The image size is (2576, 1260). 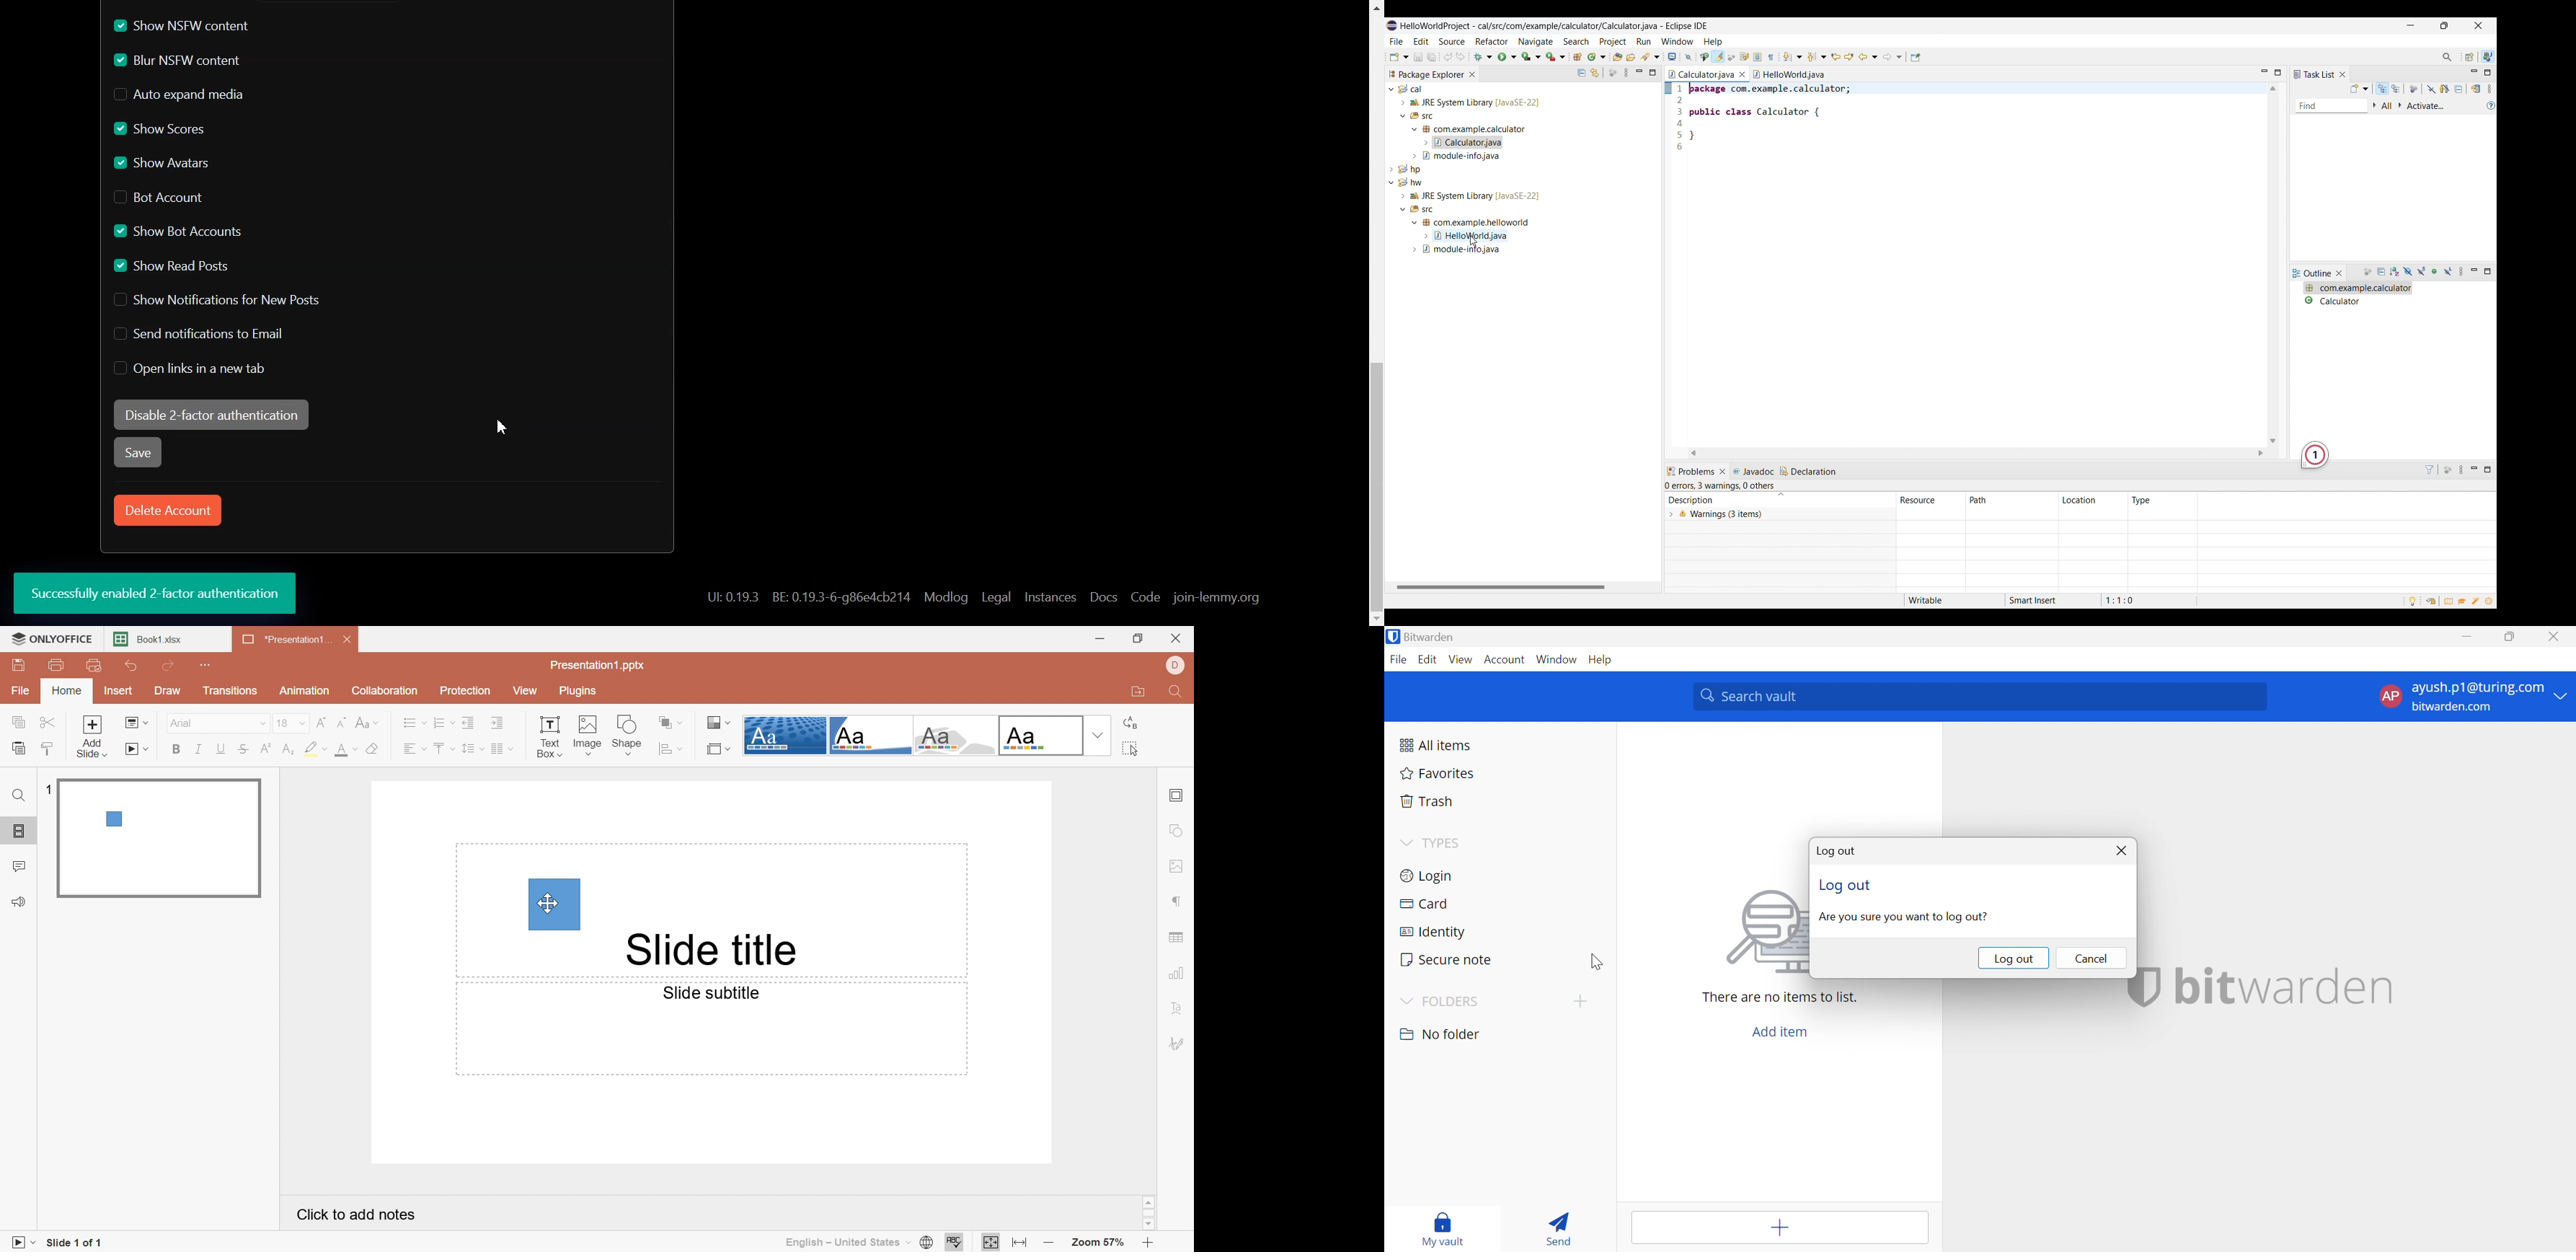 I want to click on No folder, so click(x=1442, y=1034).